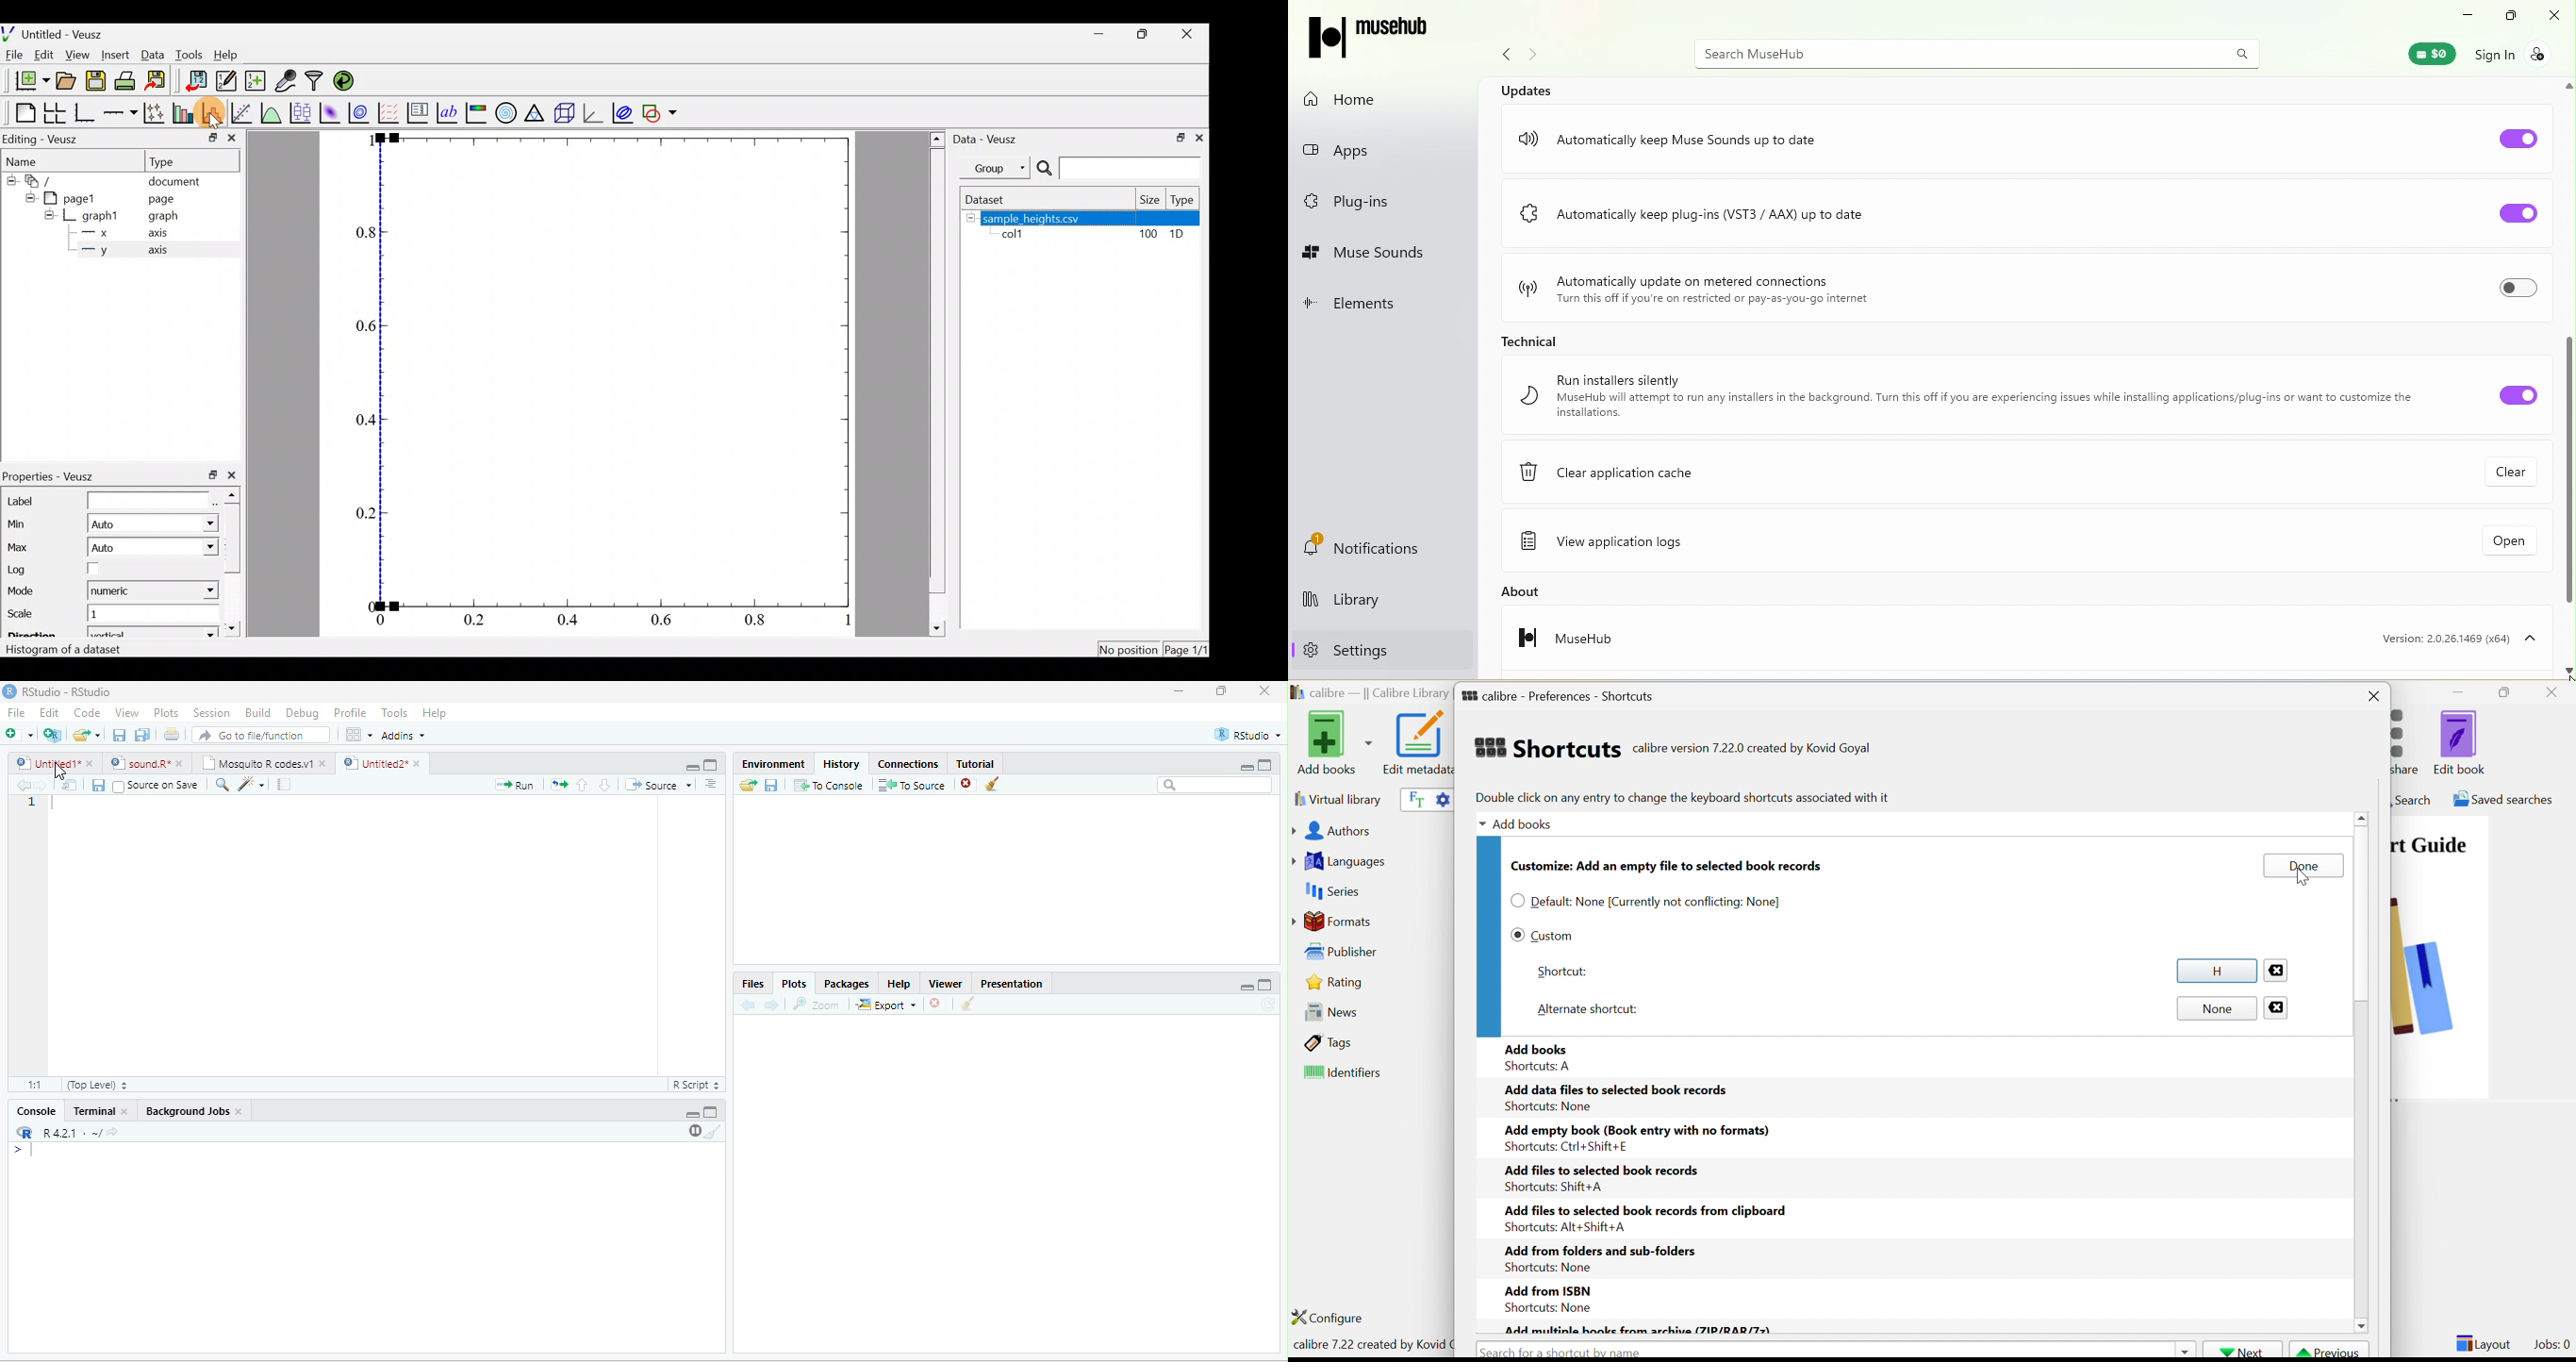 The height and width of the screenshot is (1372, 2576). What do you see at coordinates (2243, 1350) in the screenshot?
I see `Next` at bounding box center [2243, 1350].